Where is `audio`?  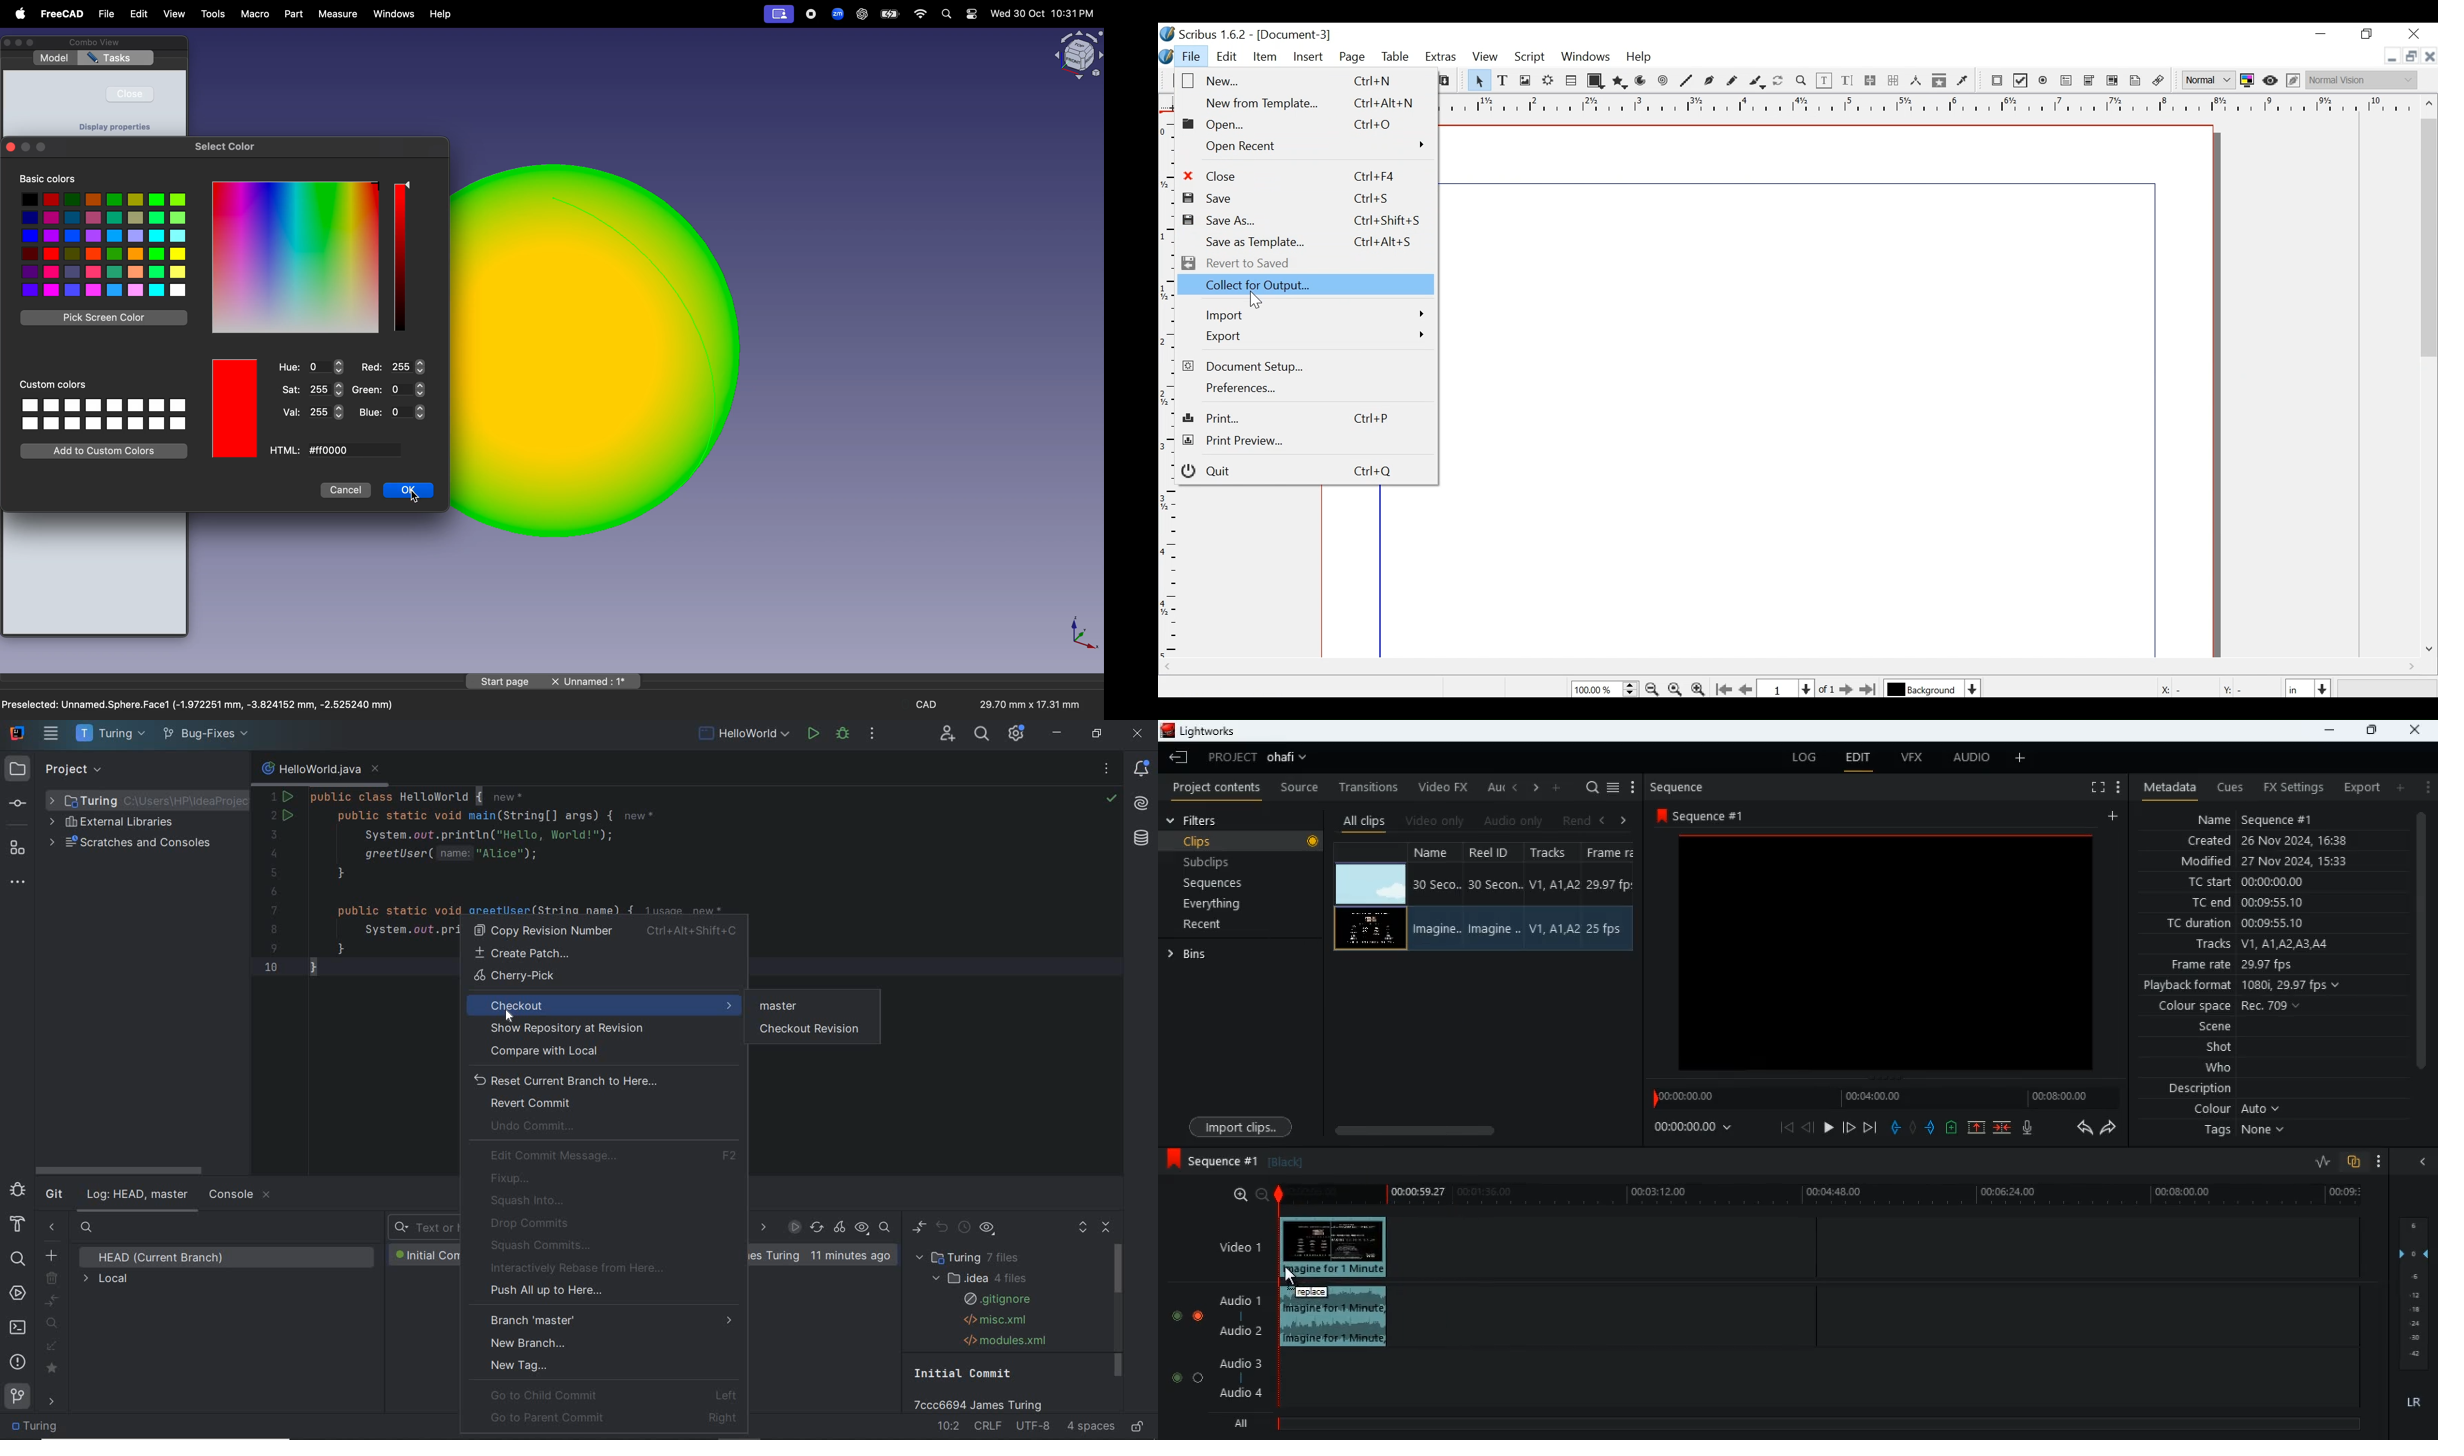
audio is located at coordinates (1972, 760).